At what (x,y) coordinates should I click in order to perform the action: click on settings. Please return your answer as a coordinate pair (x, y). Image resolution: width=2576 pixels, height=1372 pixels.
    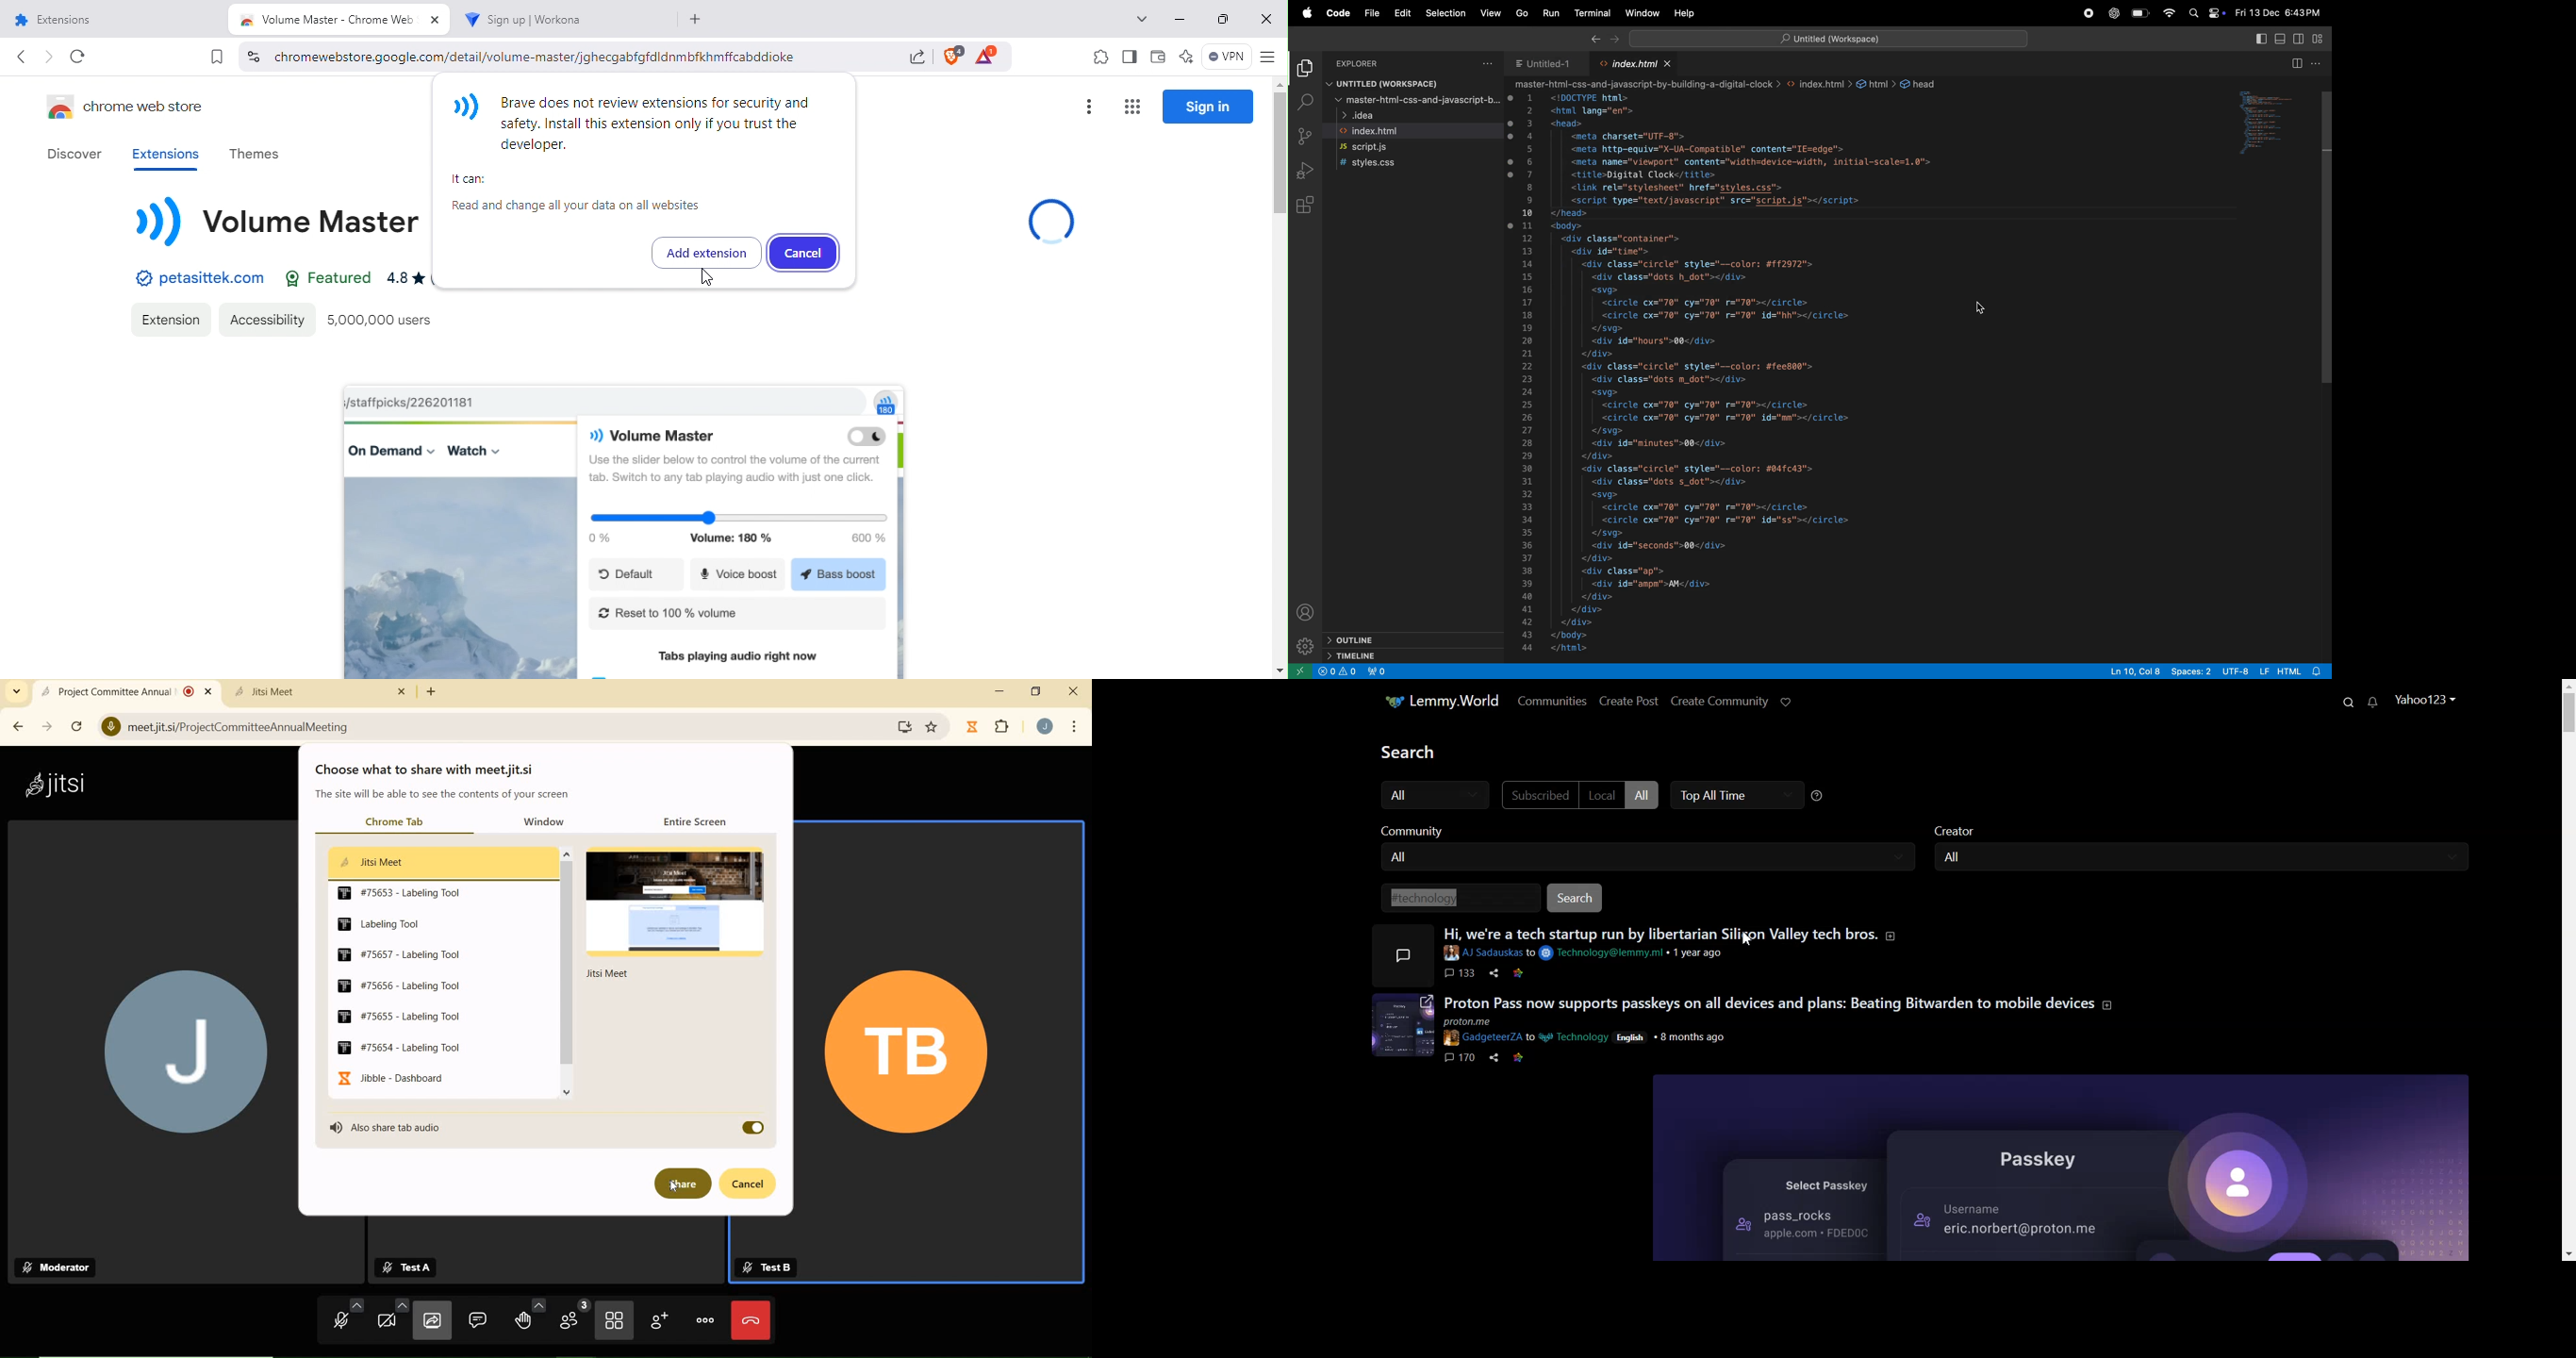
    Looking at the image, I should click on (1304, 646).